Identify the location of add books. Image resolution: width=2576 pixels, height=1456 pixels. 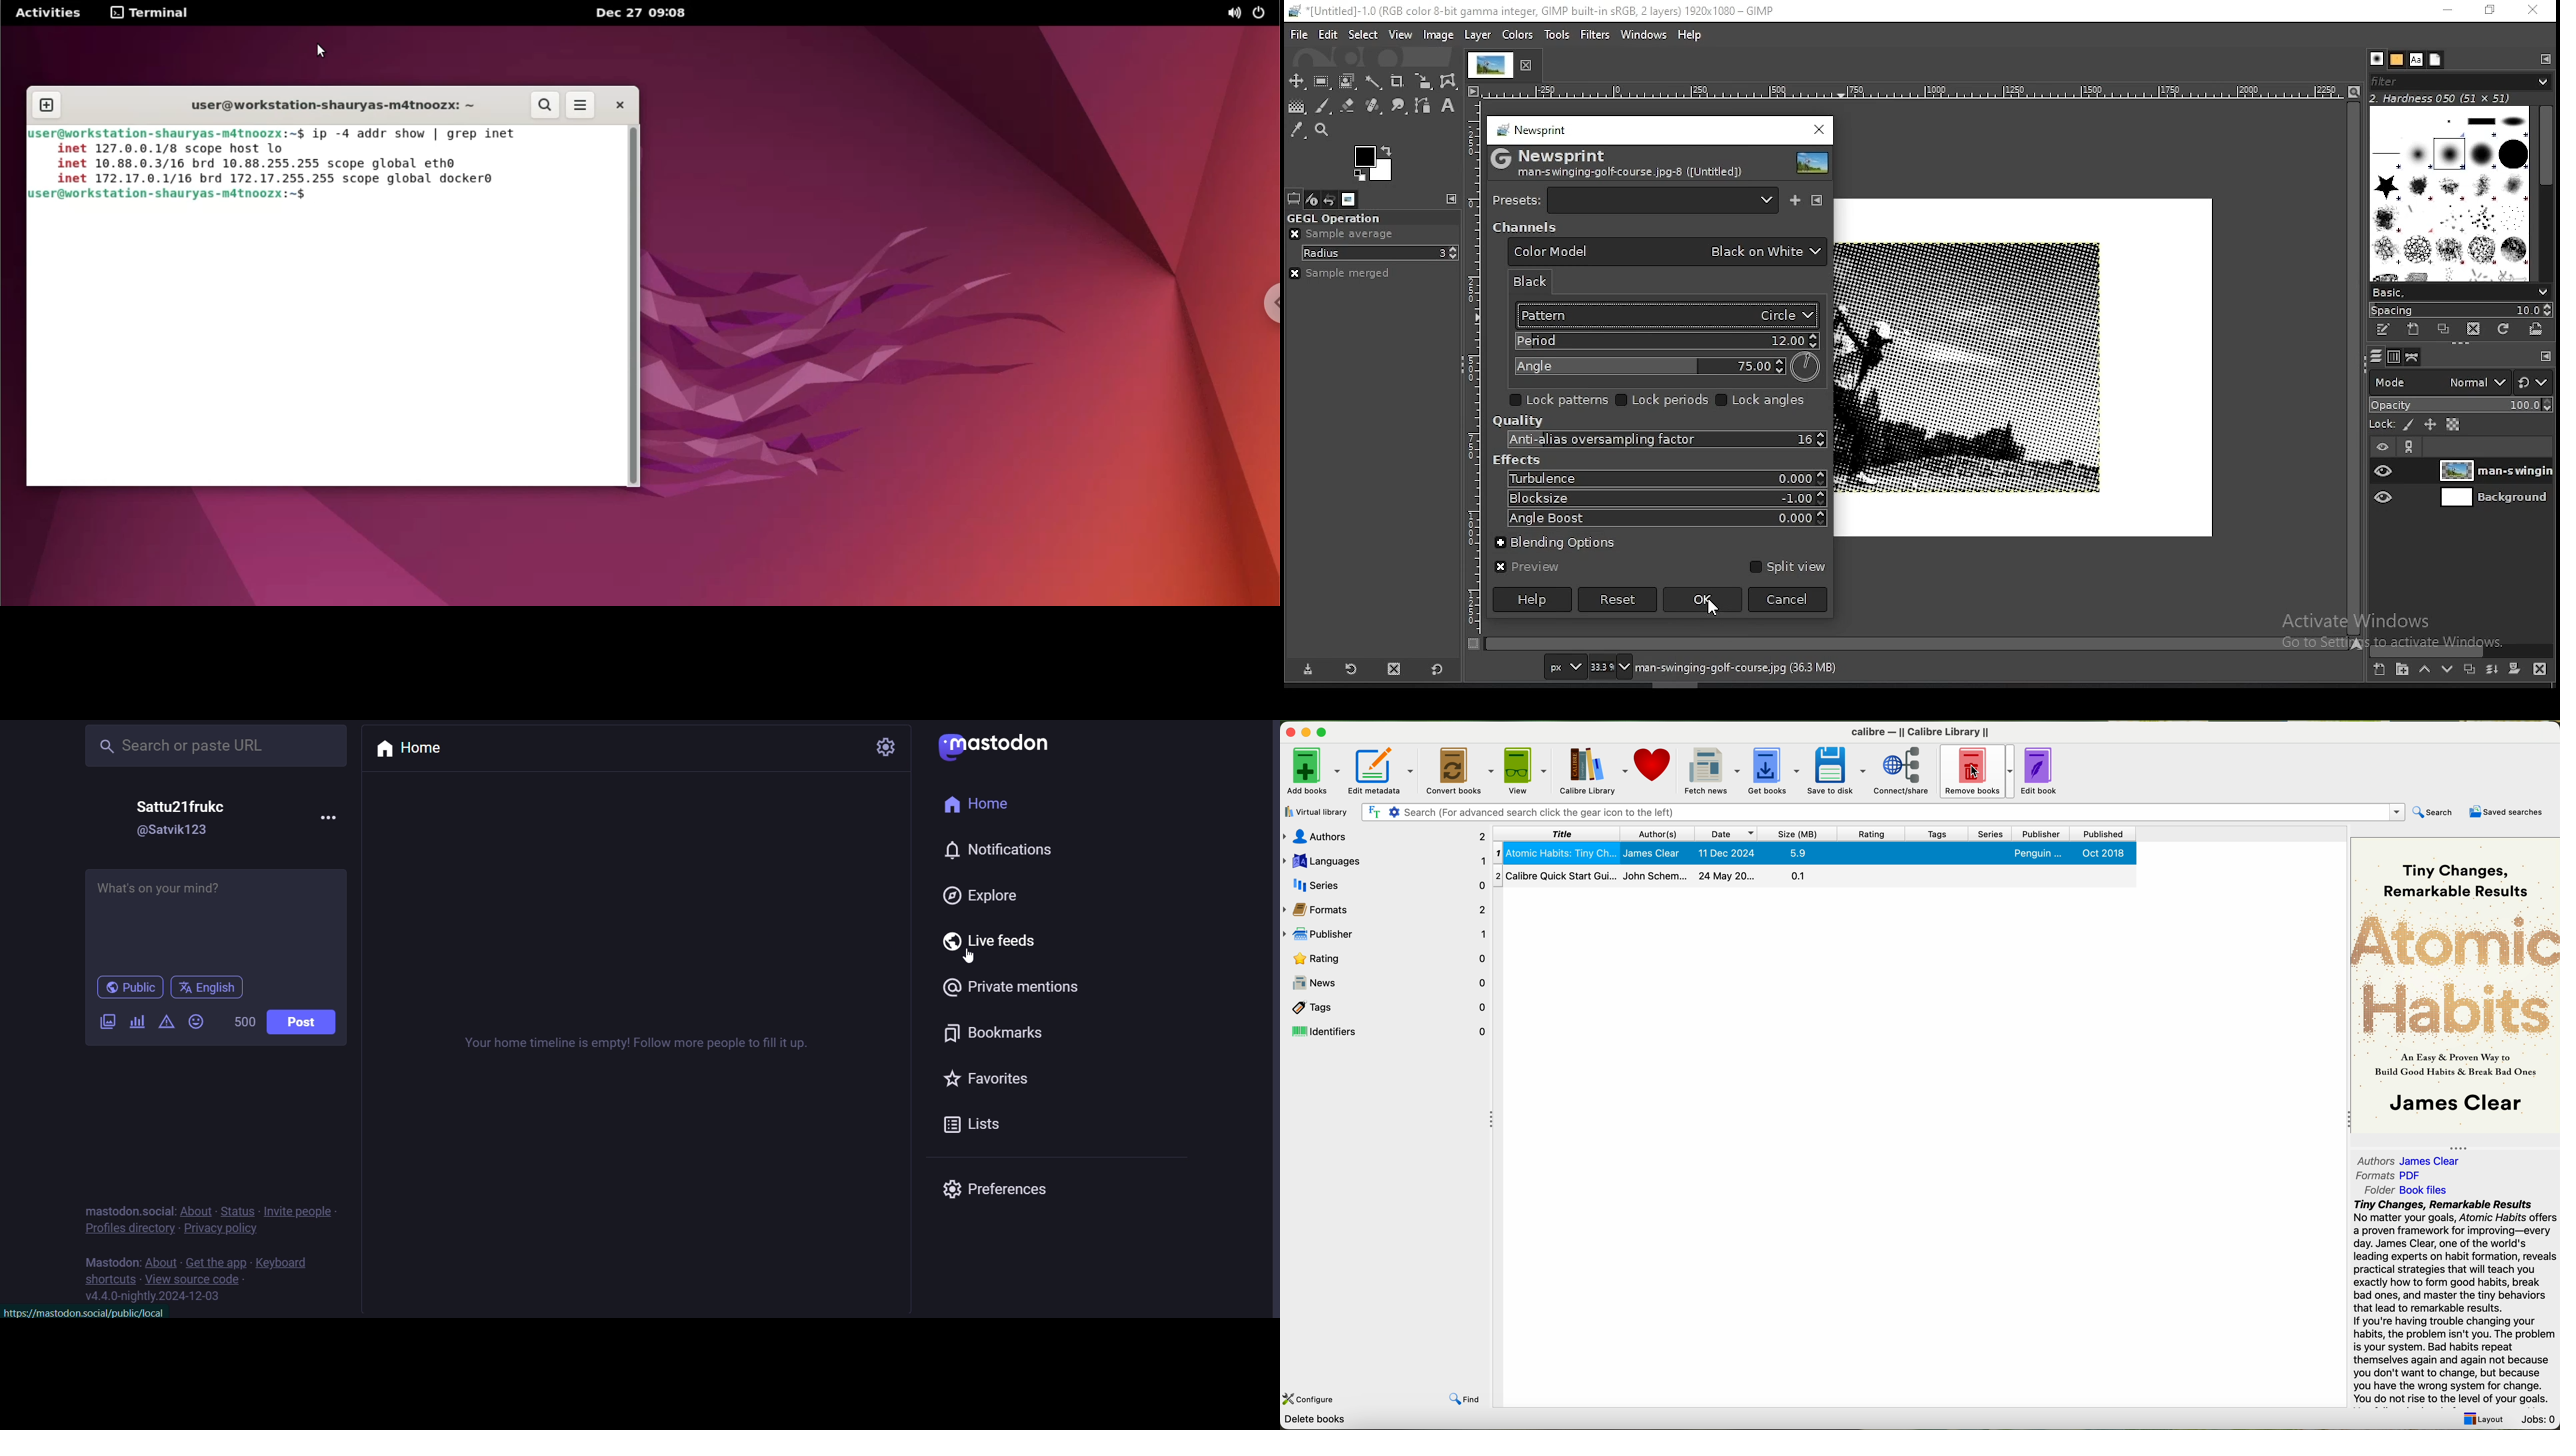
(1310, 772).